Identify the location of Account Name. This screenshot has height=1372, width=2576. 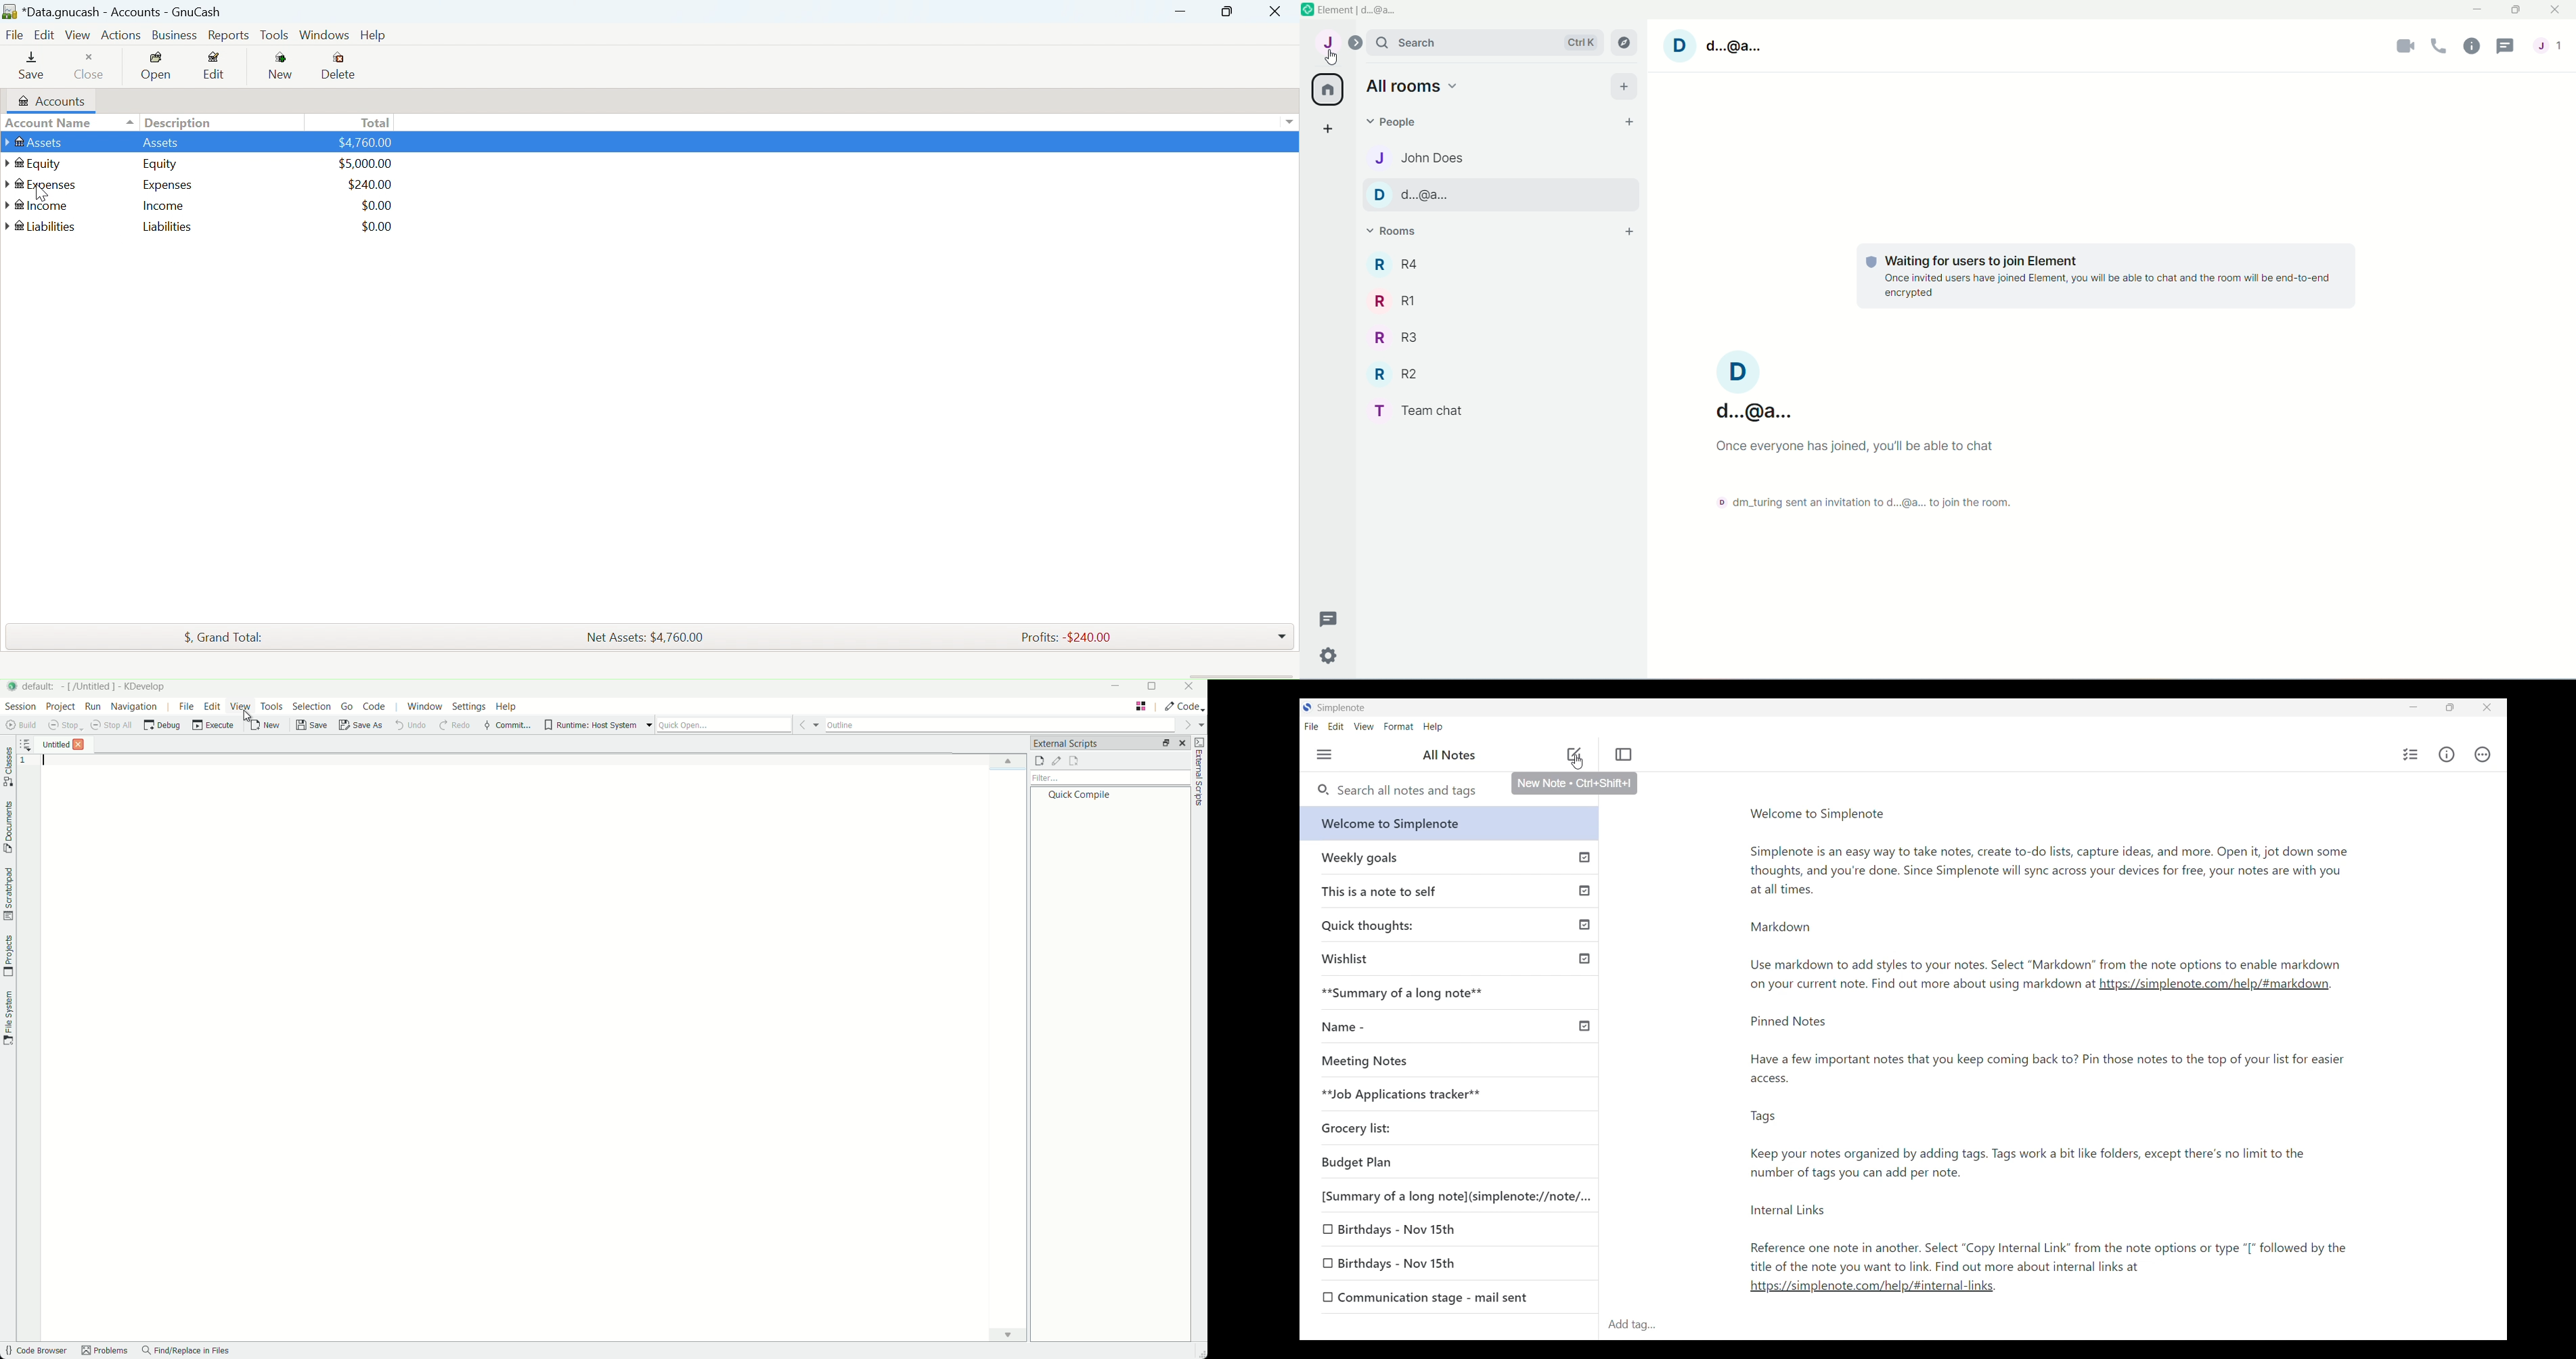
(49, 122).